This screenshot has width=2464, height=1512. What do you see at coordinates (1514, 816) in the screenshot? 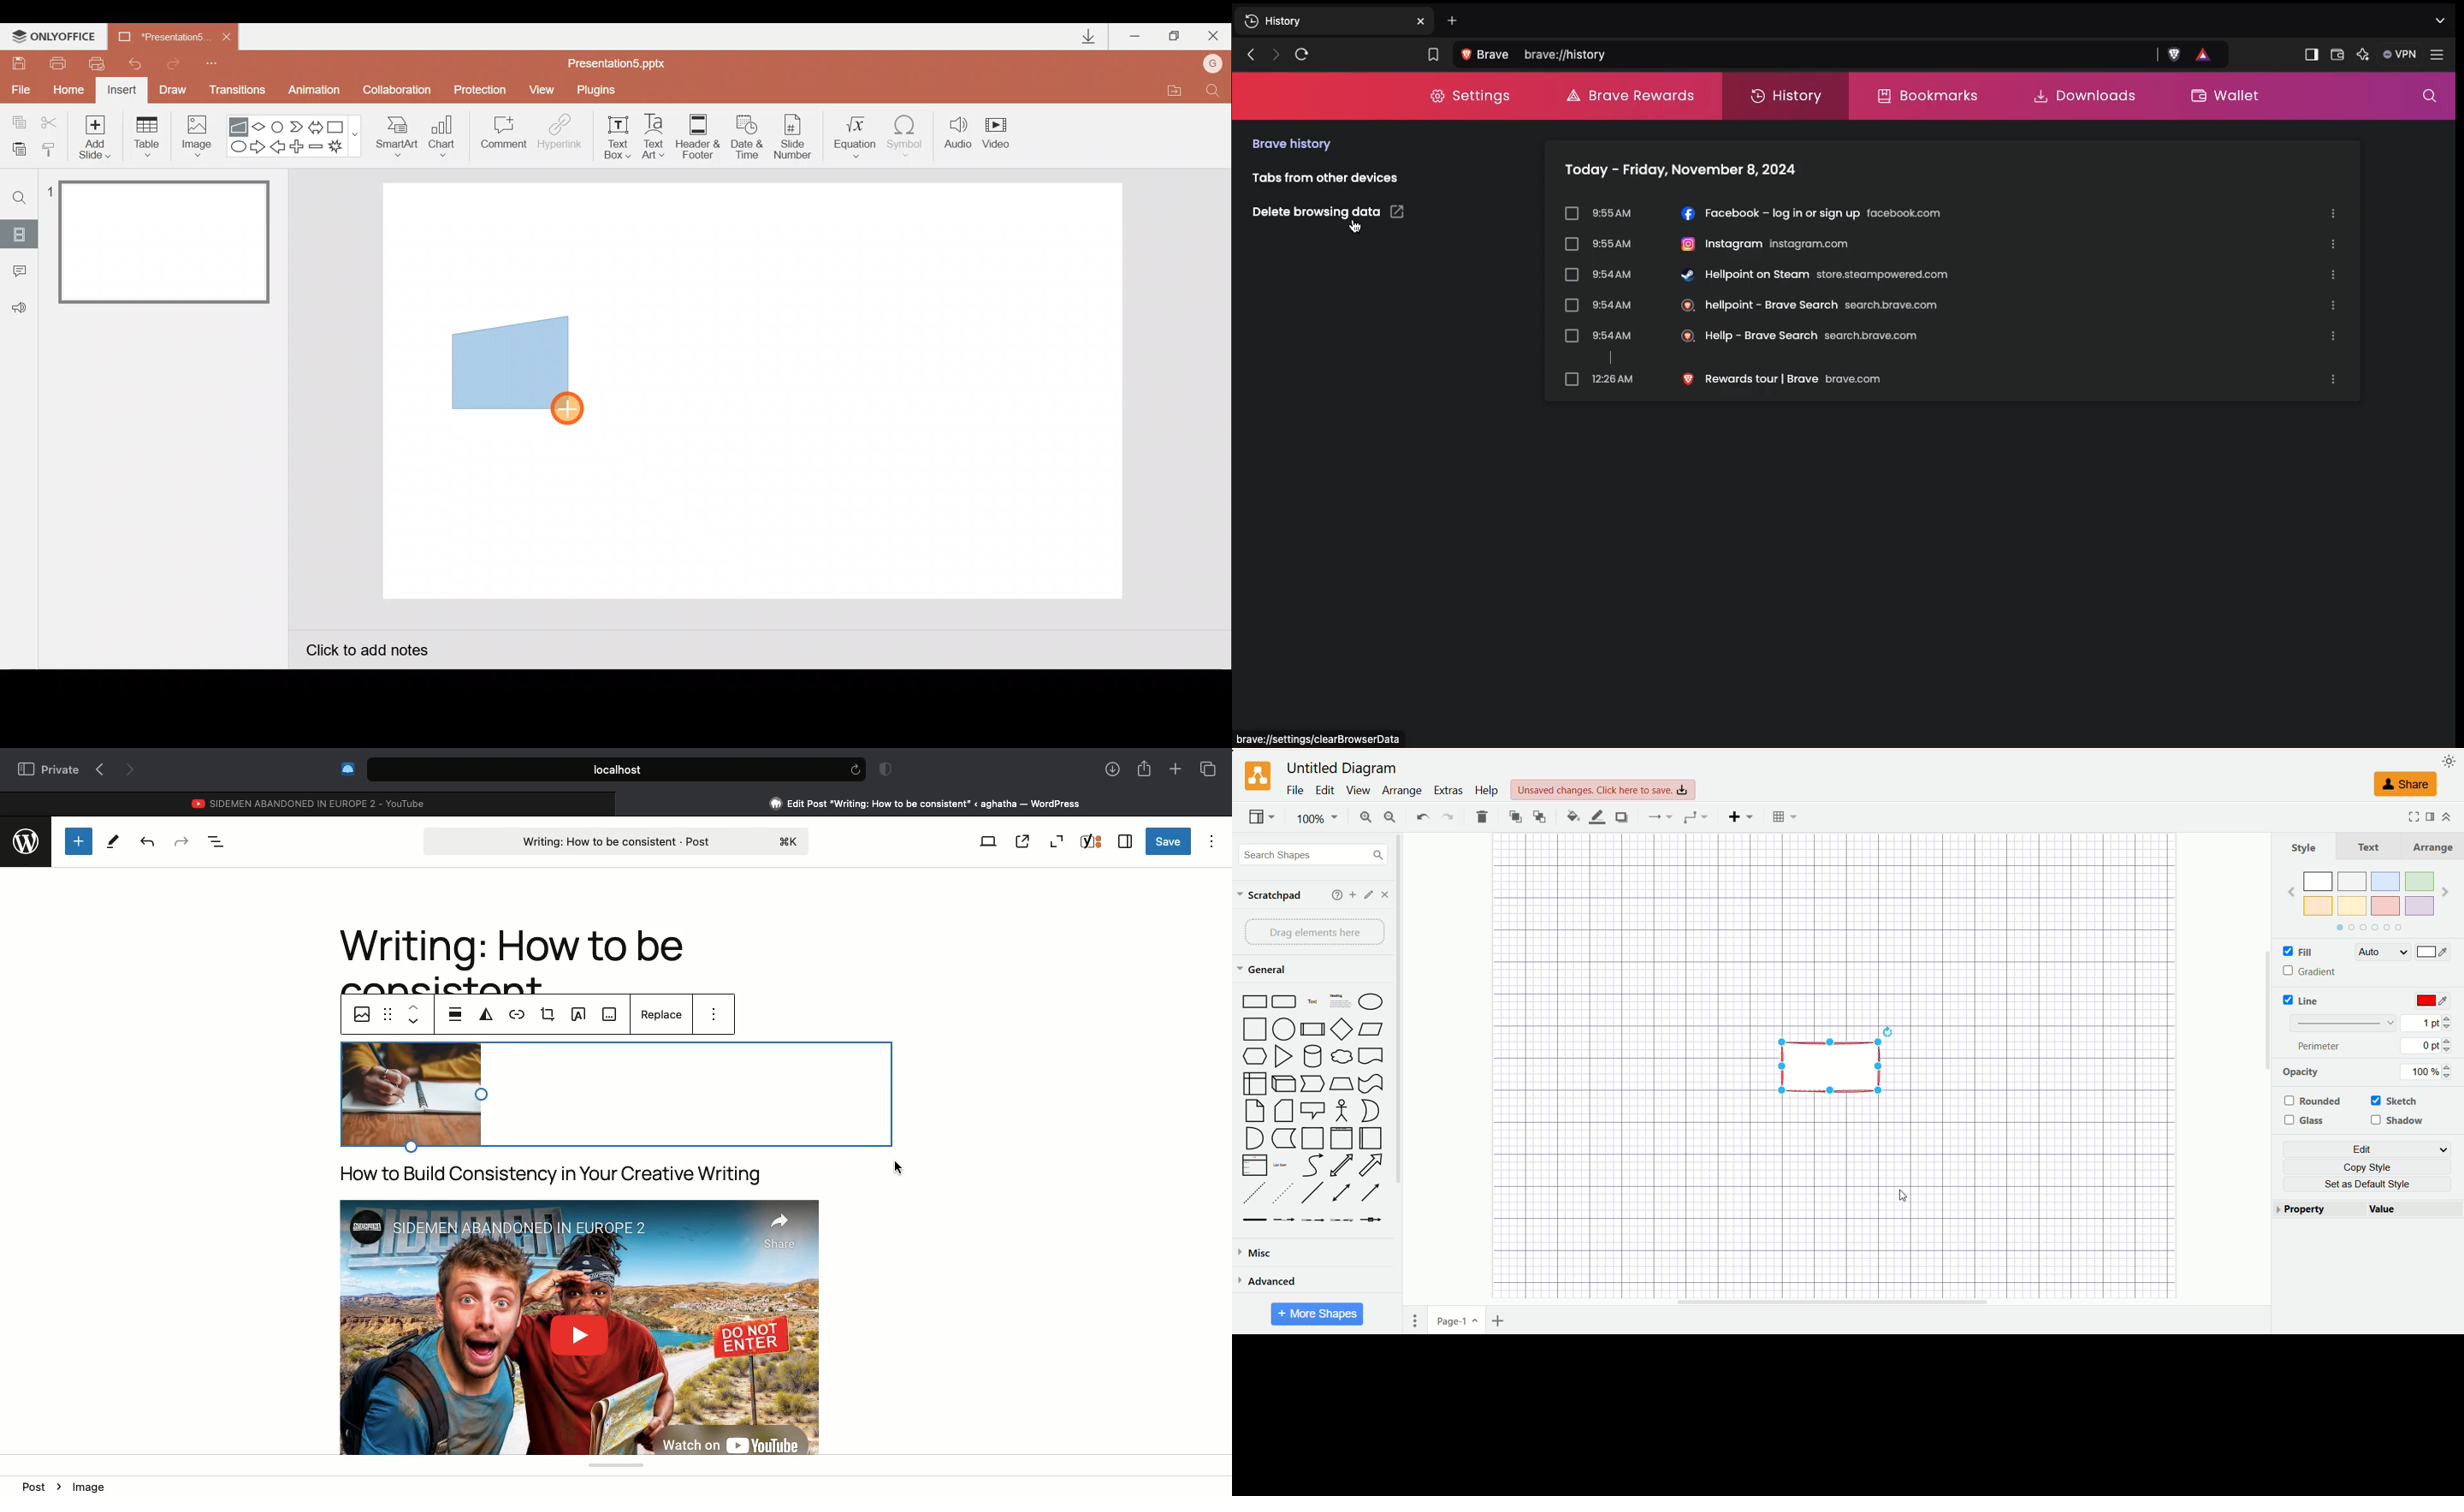
I see `to front` at bounding box center [1514, 816].